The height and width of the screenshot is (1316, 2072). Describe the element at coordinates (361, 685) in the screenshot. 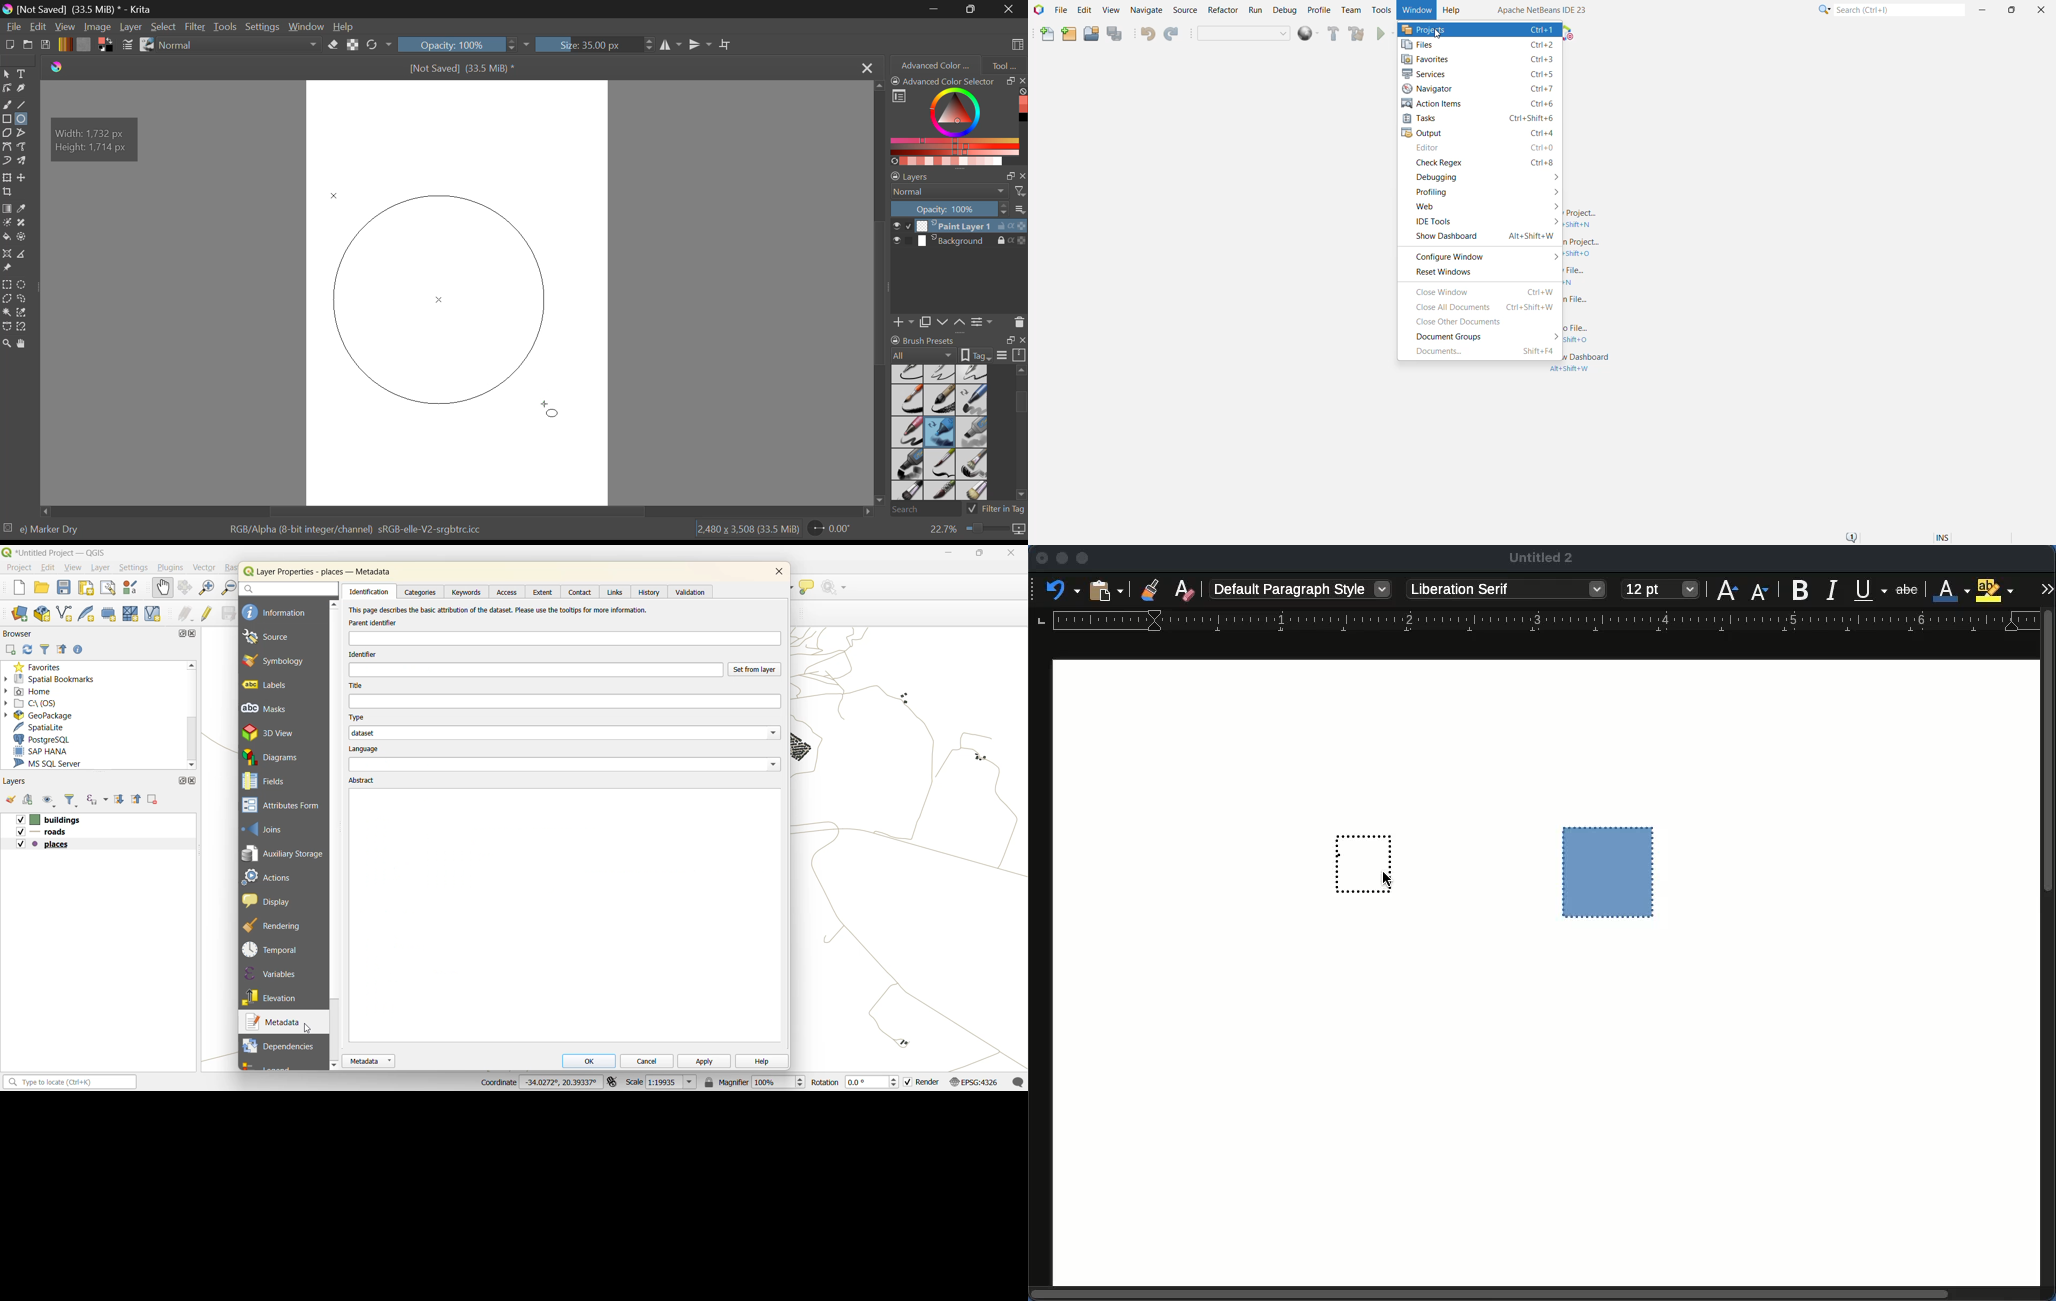

I see `title` at that location.